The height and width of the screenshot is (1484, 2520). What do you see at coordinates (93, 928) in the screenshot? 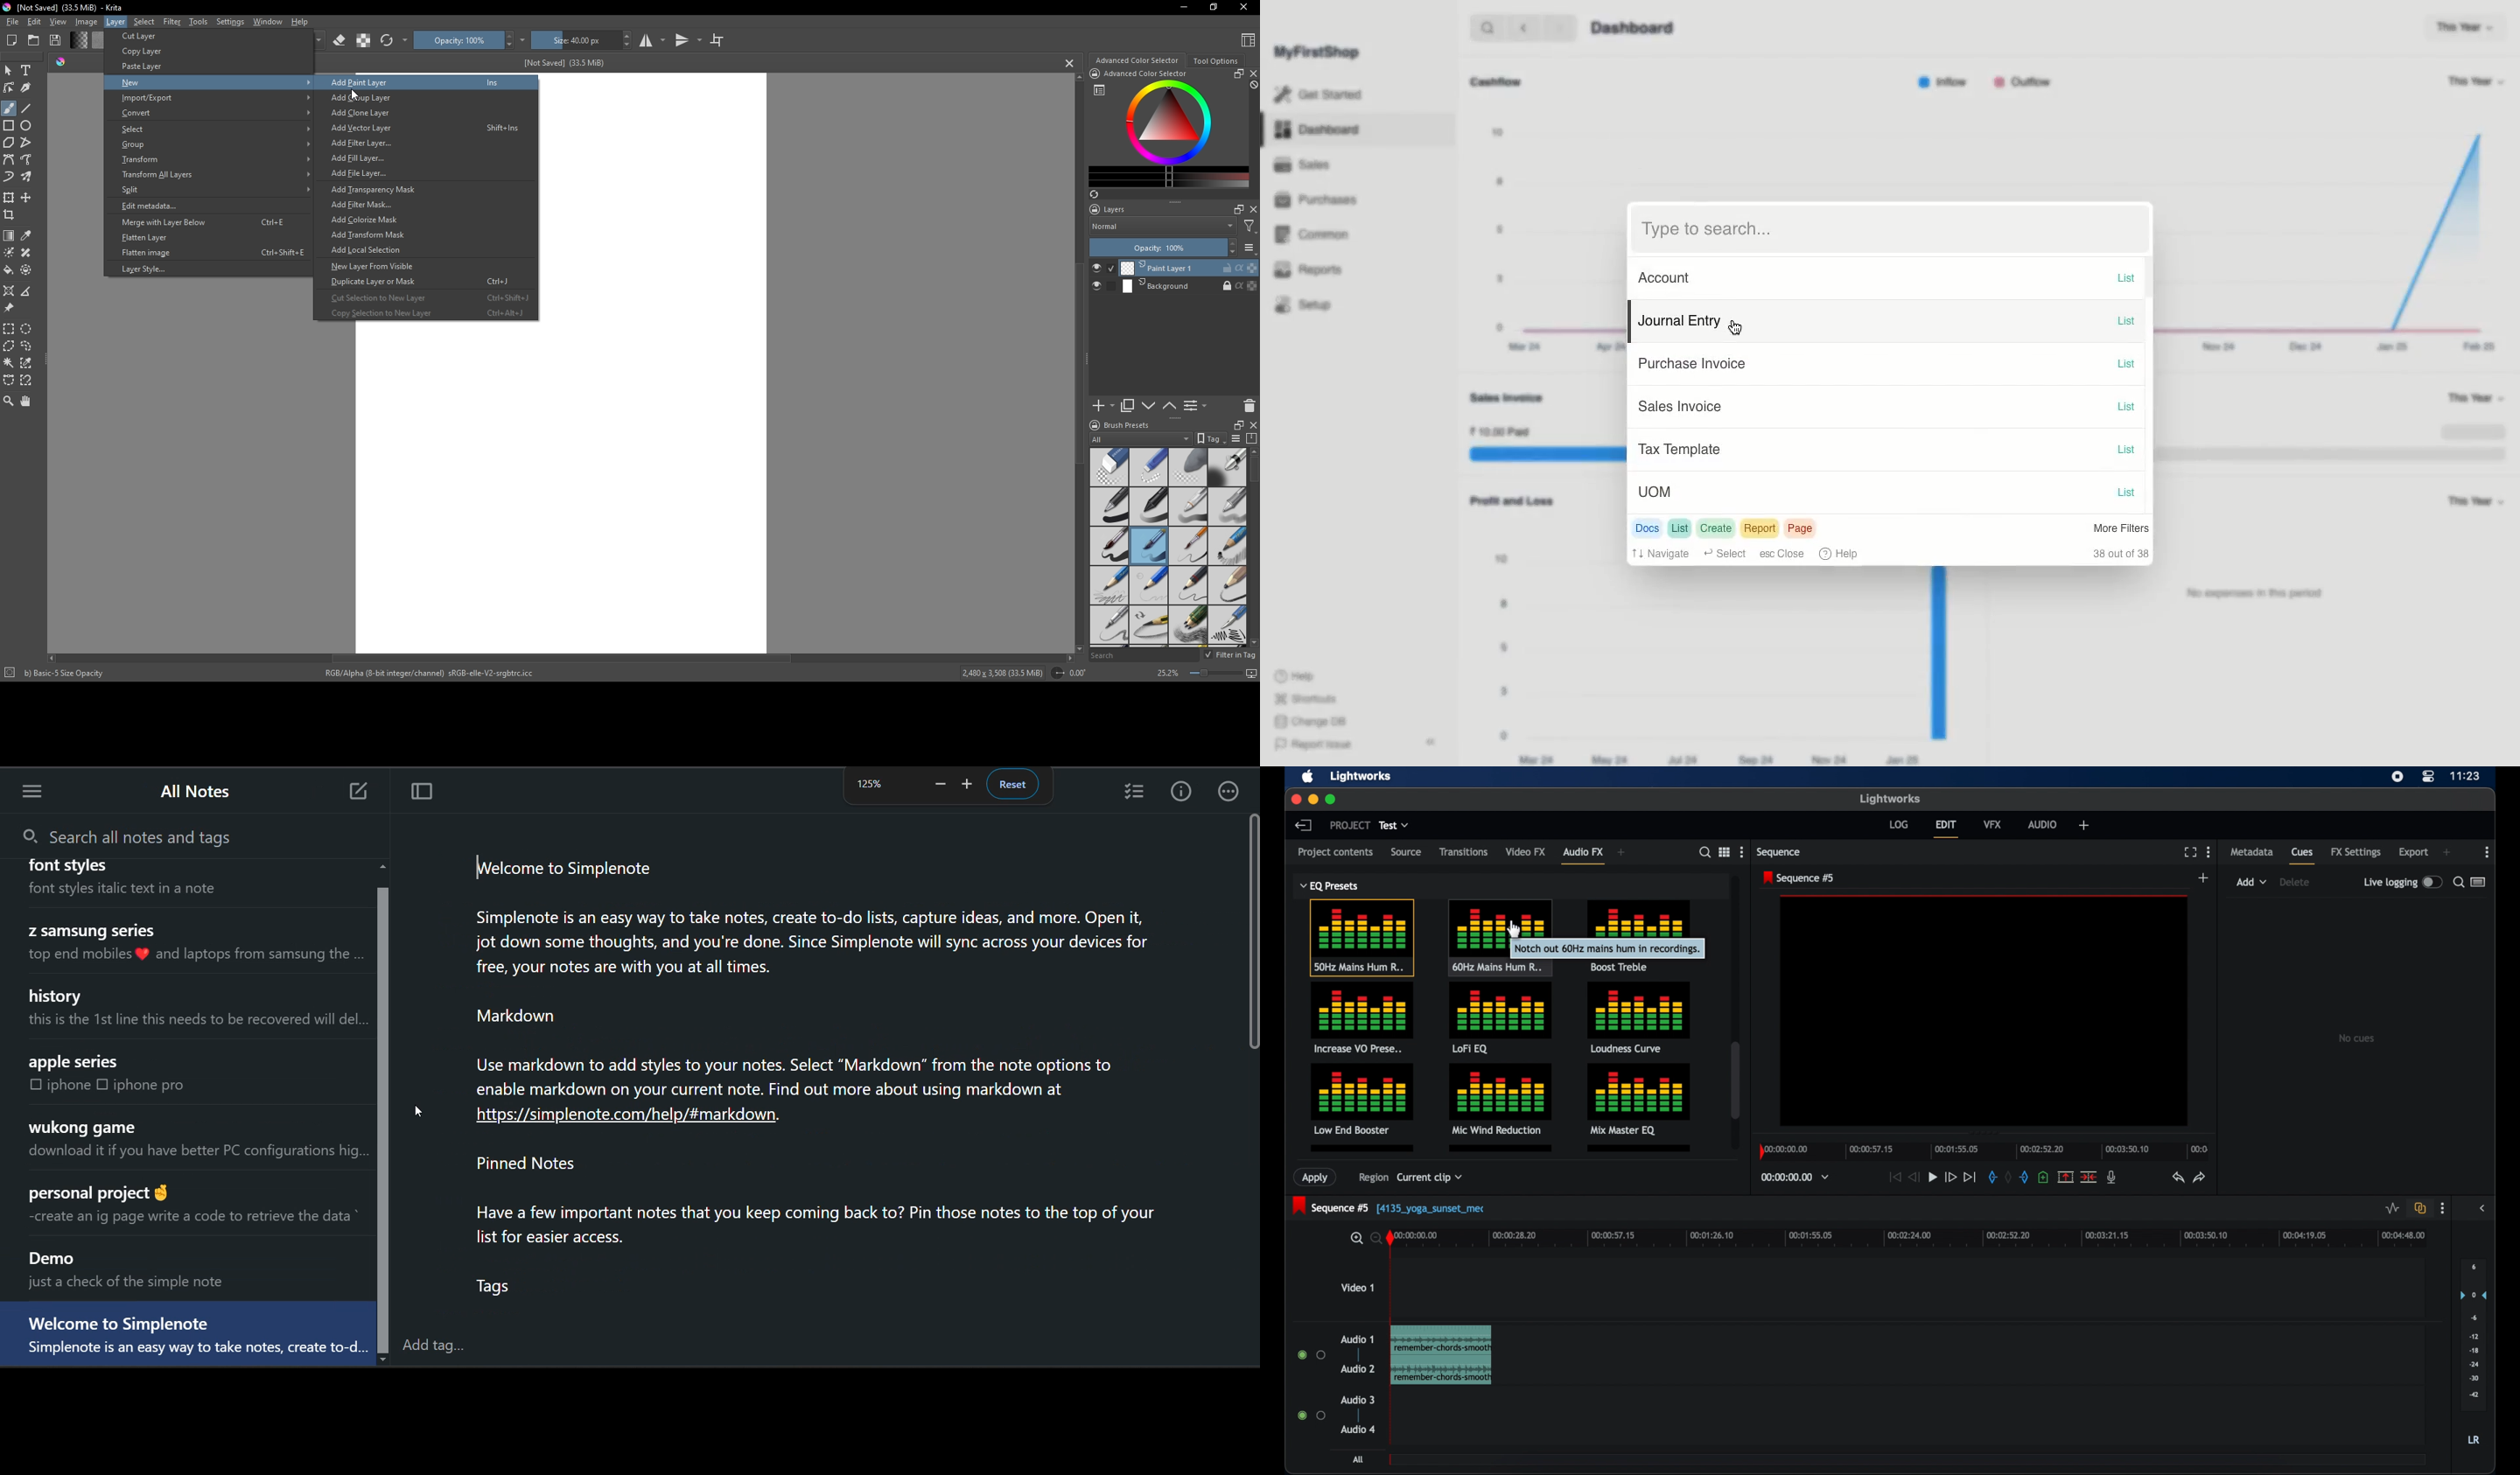
I see `Z samsung series` at bounding box center [93, 928].